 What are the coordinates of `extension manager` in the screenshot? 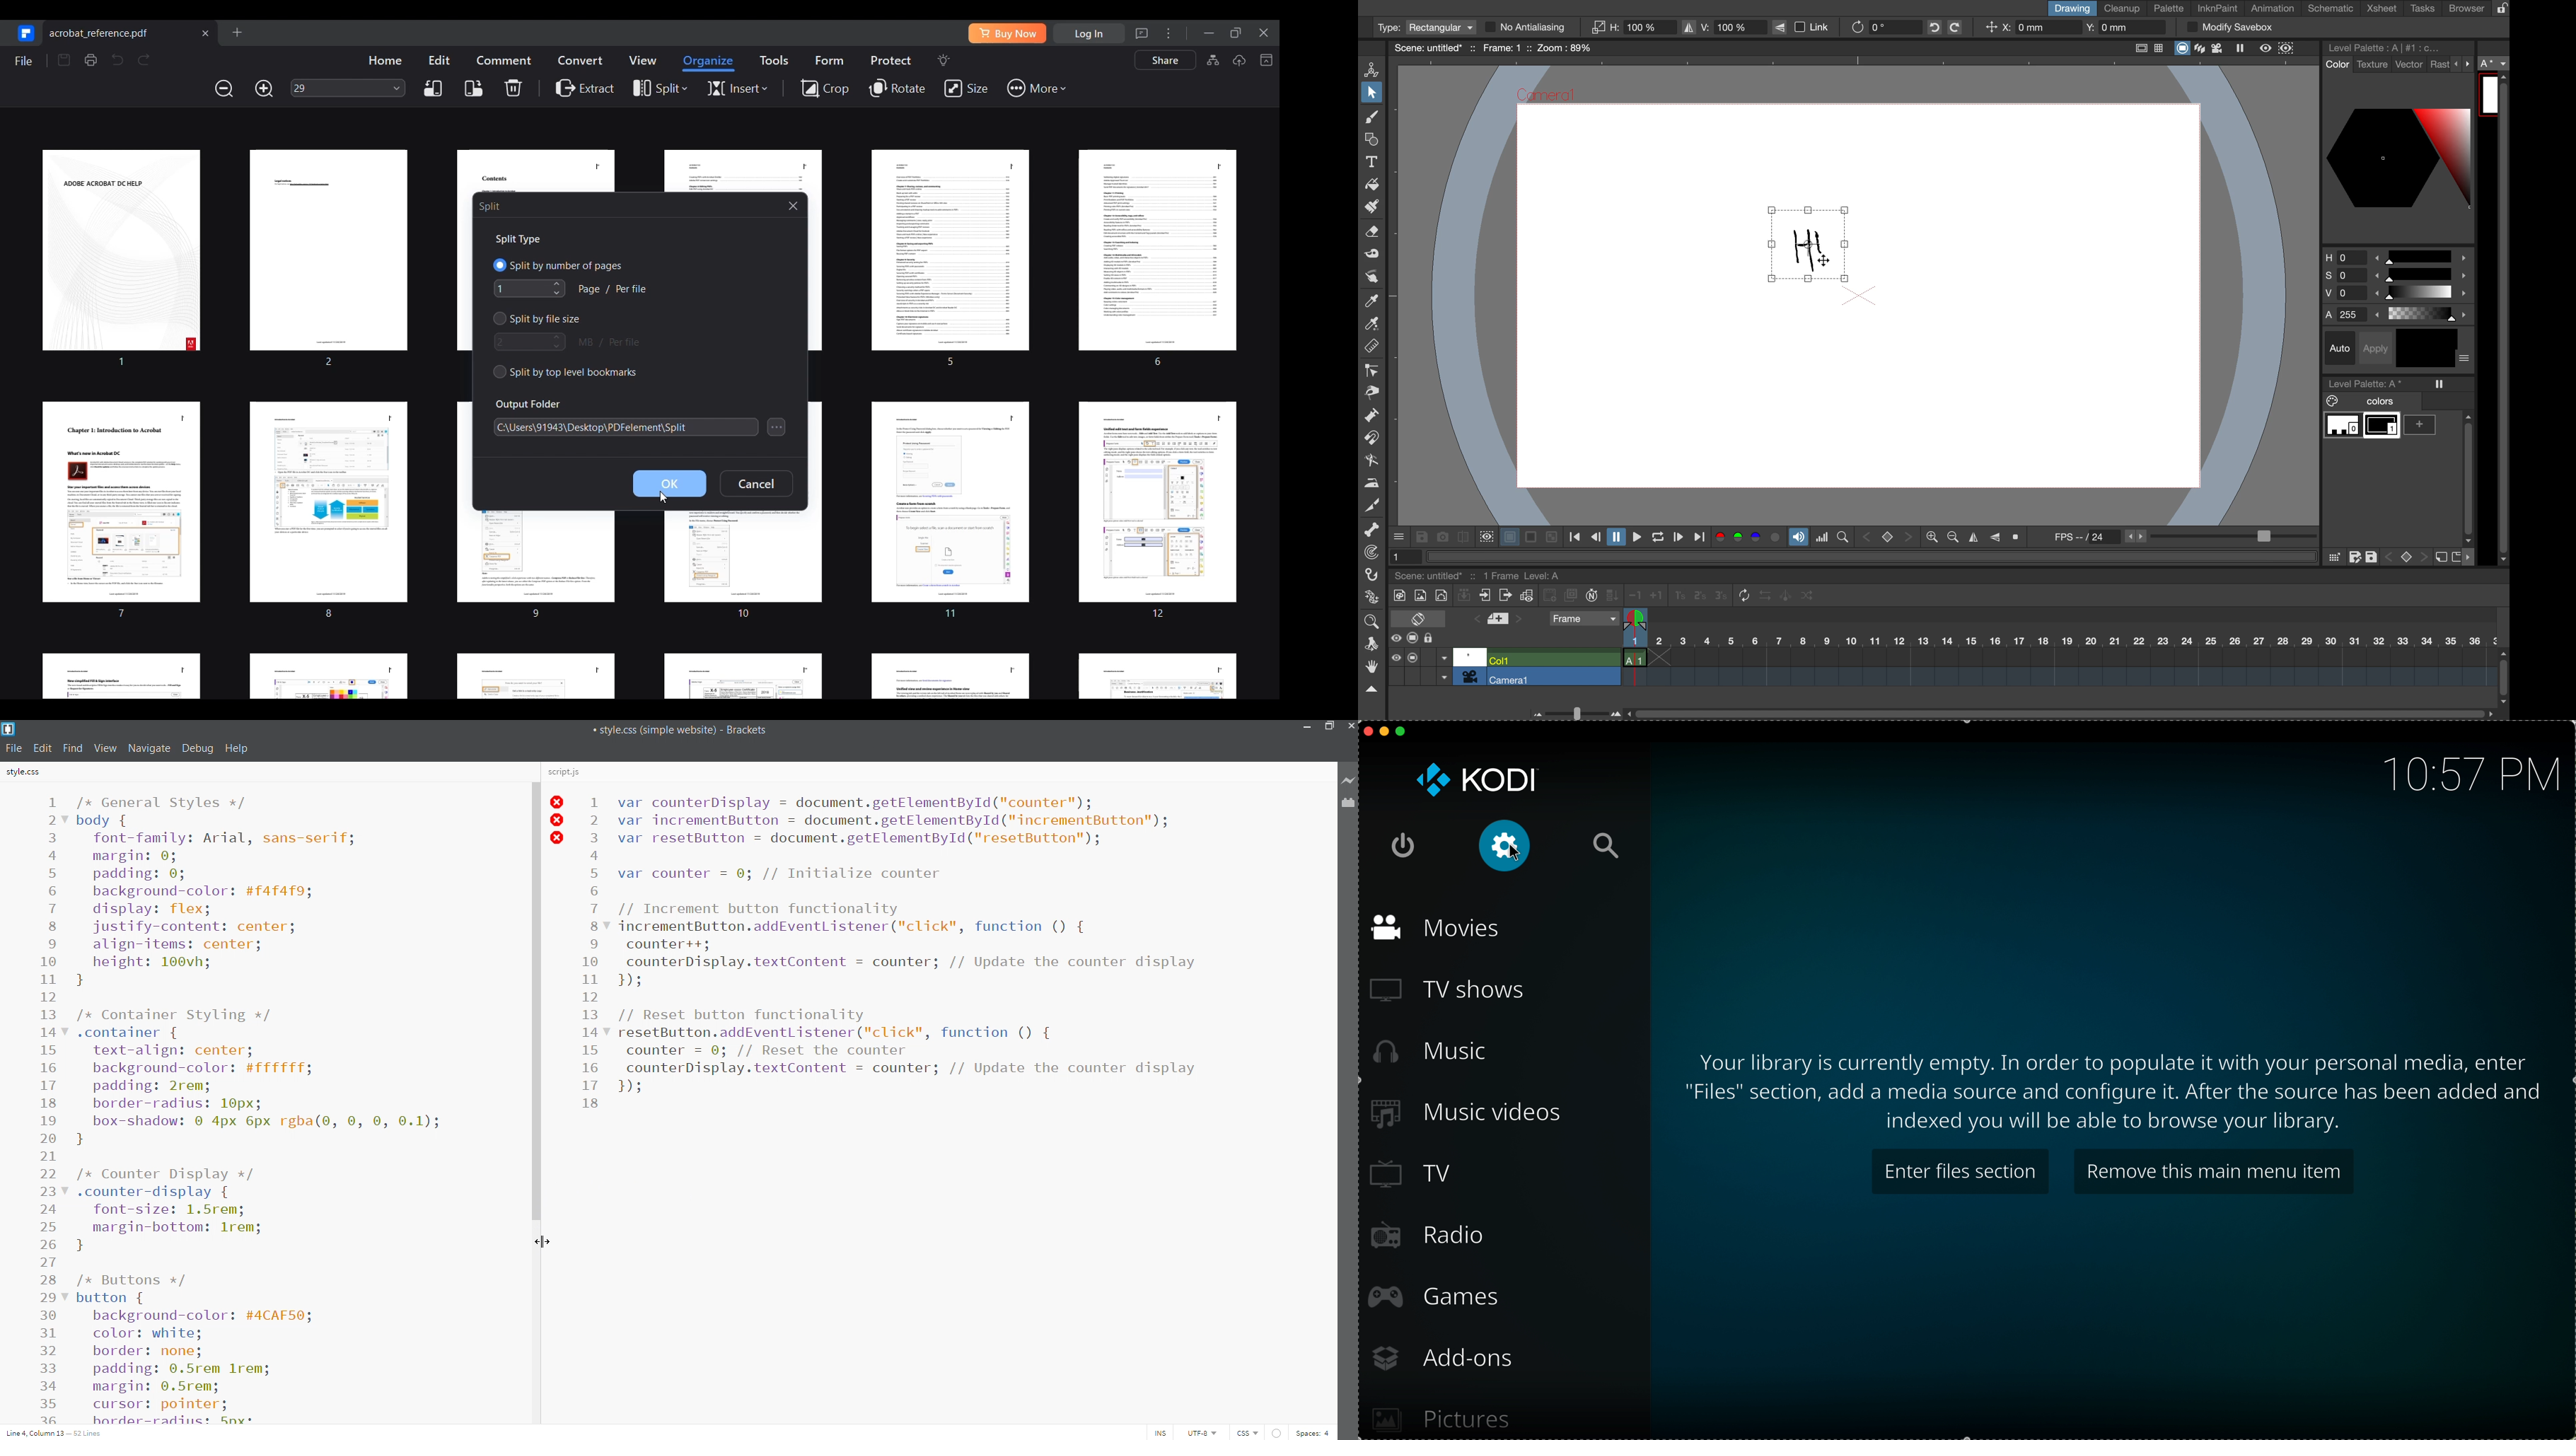 It's located at (1346, 804).